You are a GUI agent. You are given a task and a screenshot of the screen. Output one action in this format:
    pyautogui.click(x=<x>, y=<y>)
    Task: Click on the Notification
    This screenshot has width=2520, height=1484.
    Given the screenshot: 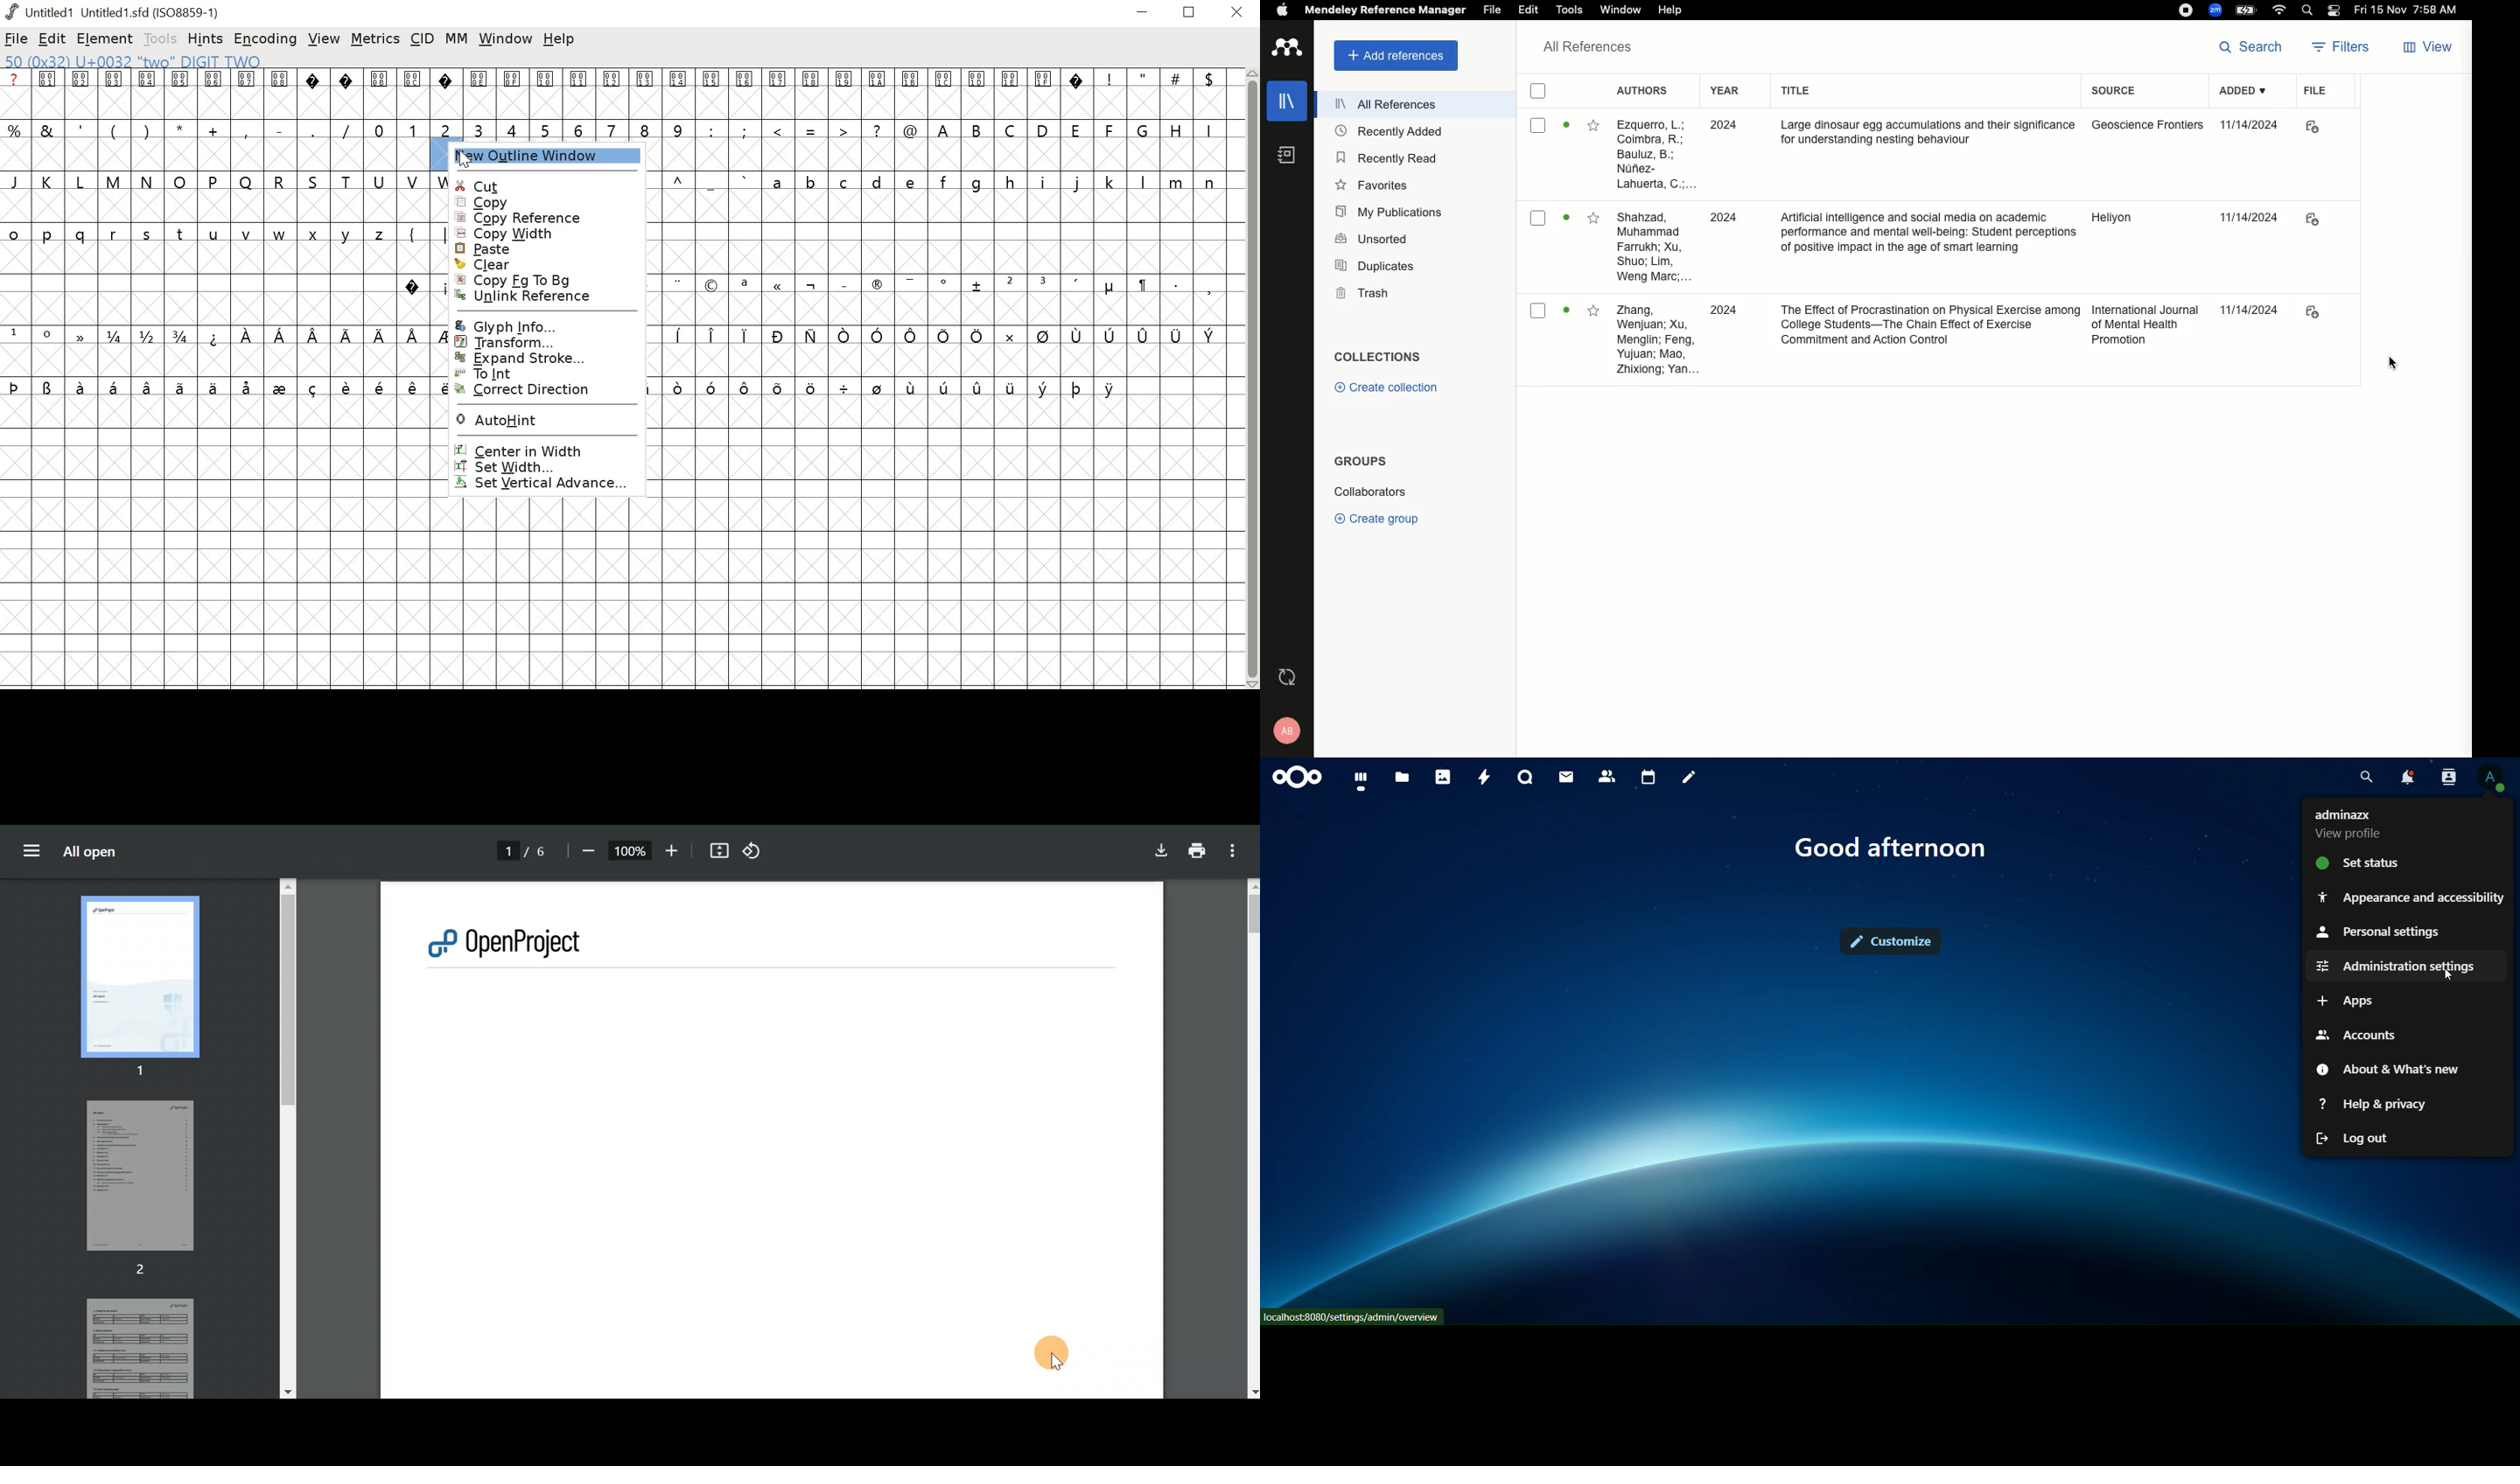 What is the action you would take?
    pyautogui.click(x=2333, y=12)
    